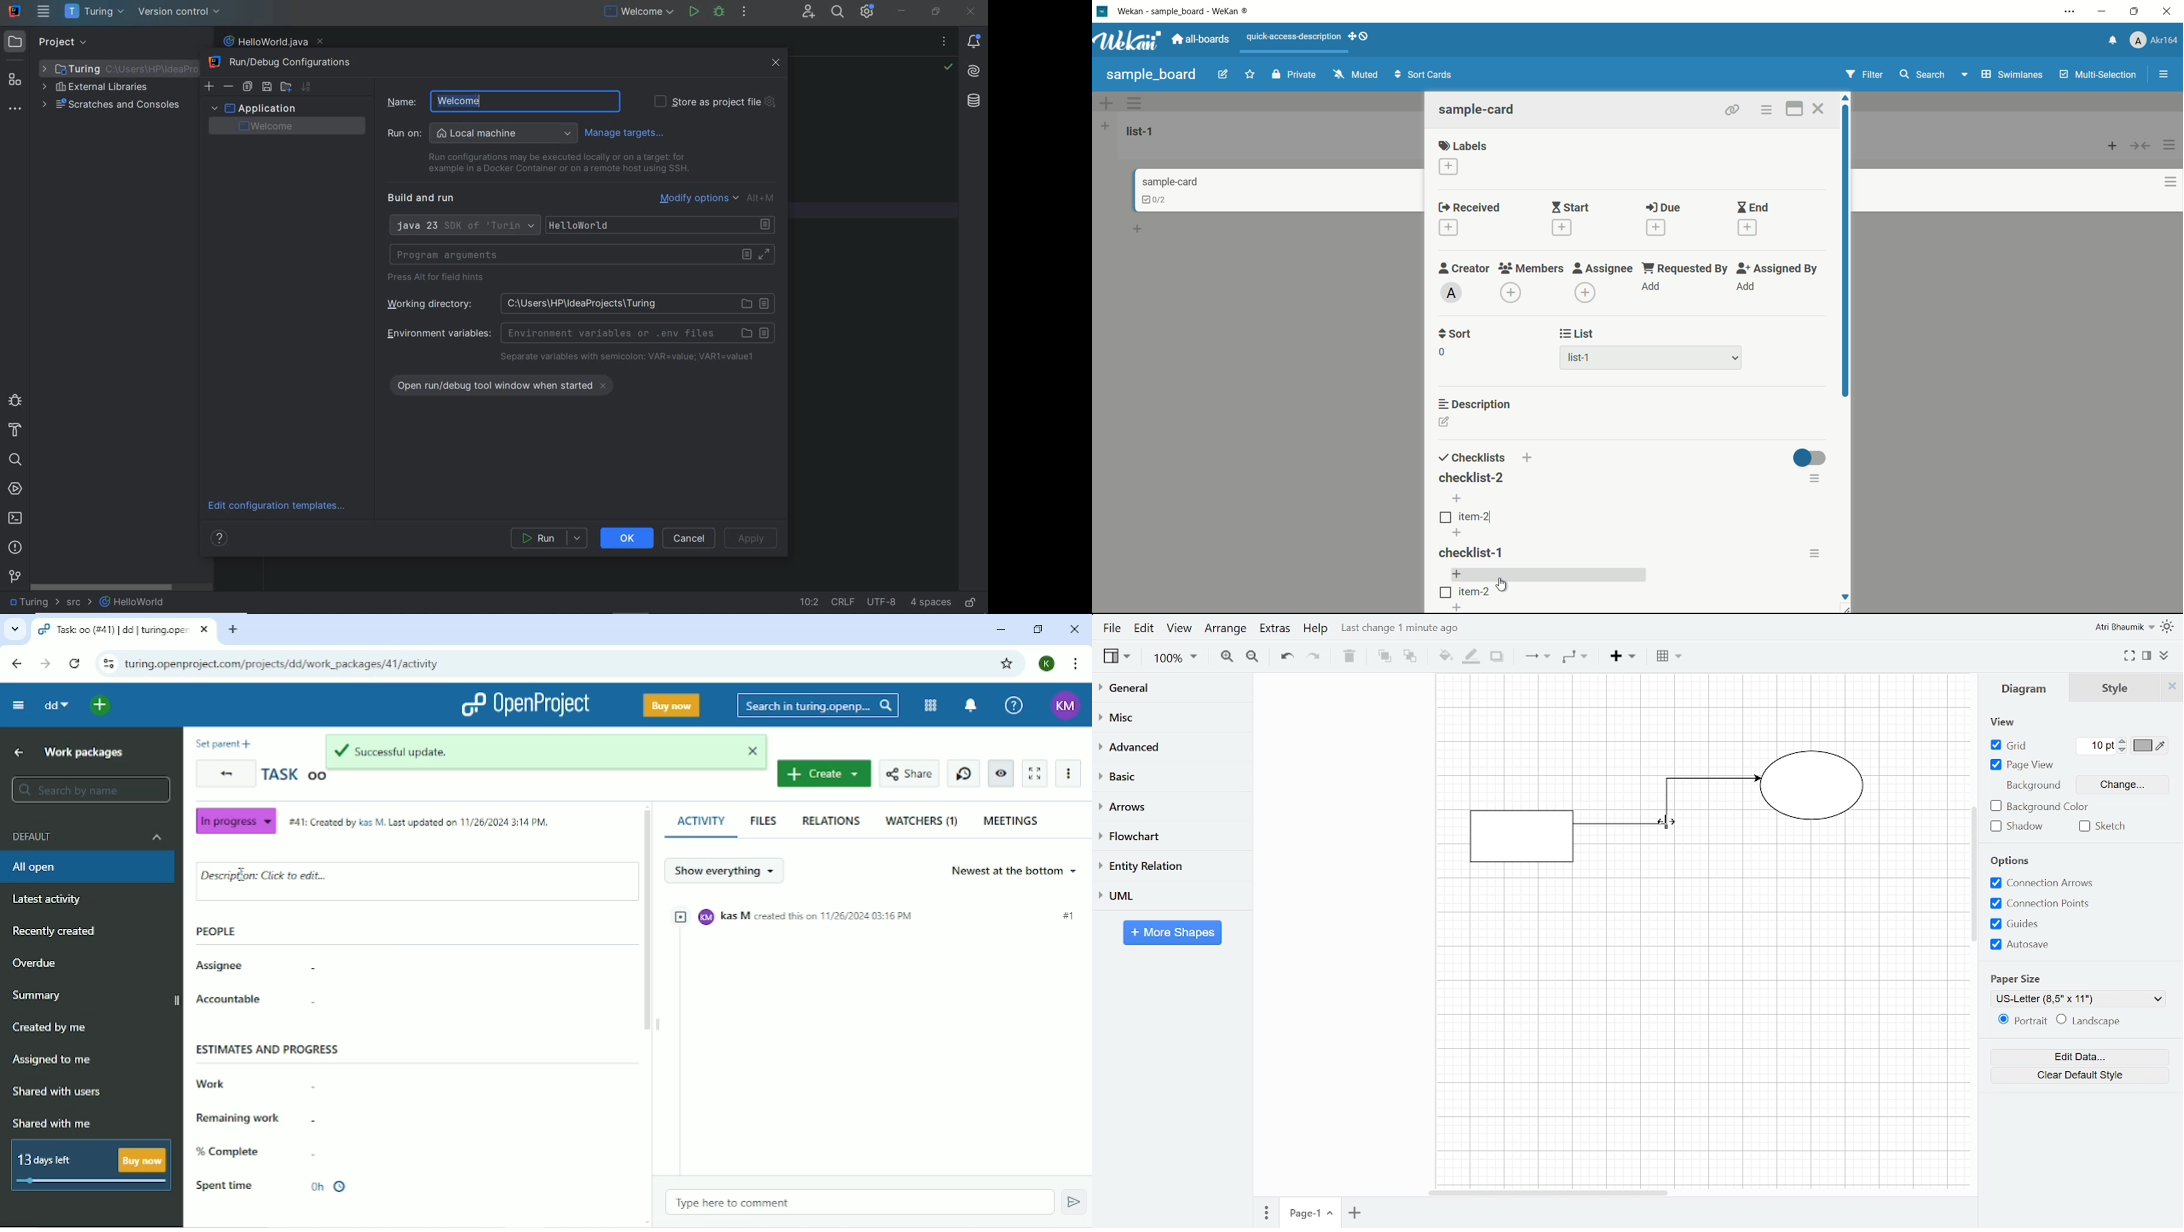  I want to click on Edit data, so click(2079, 1057).